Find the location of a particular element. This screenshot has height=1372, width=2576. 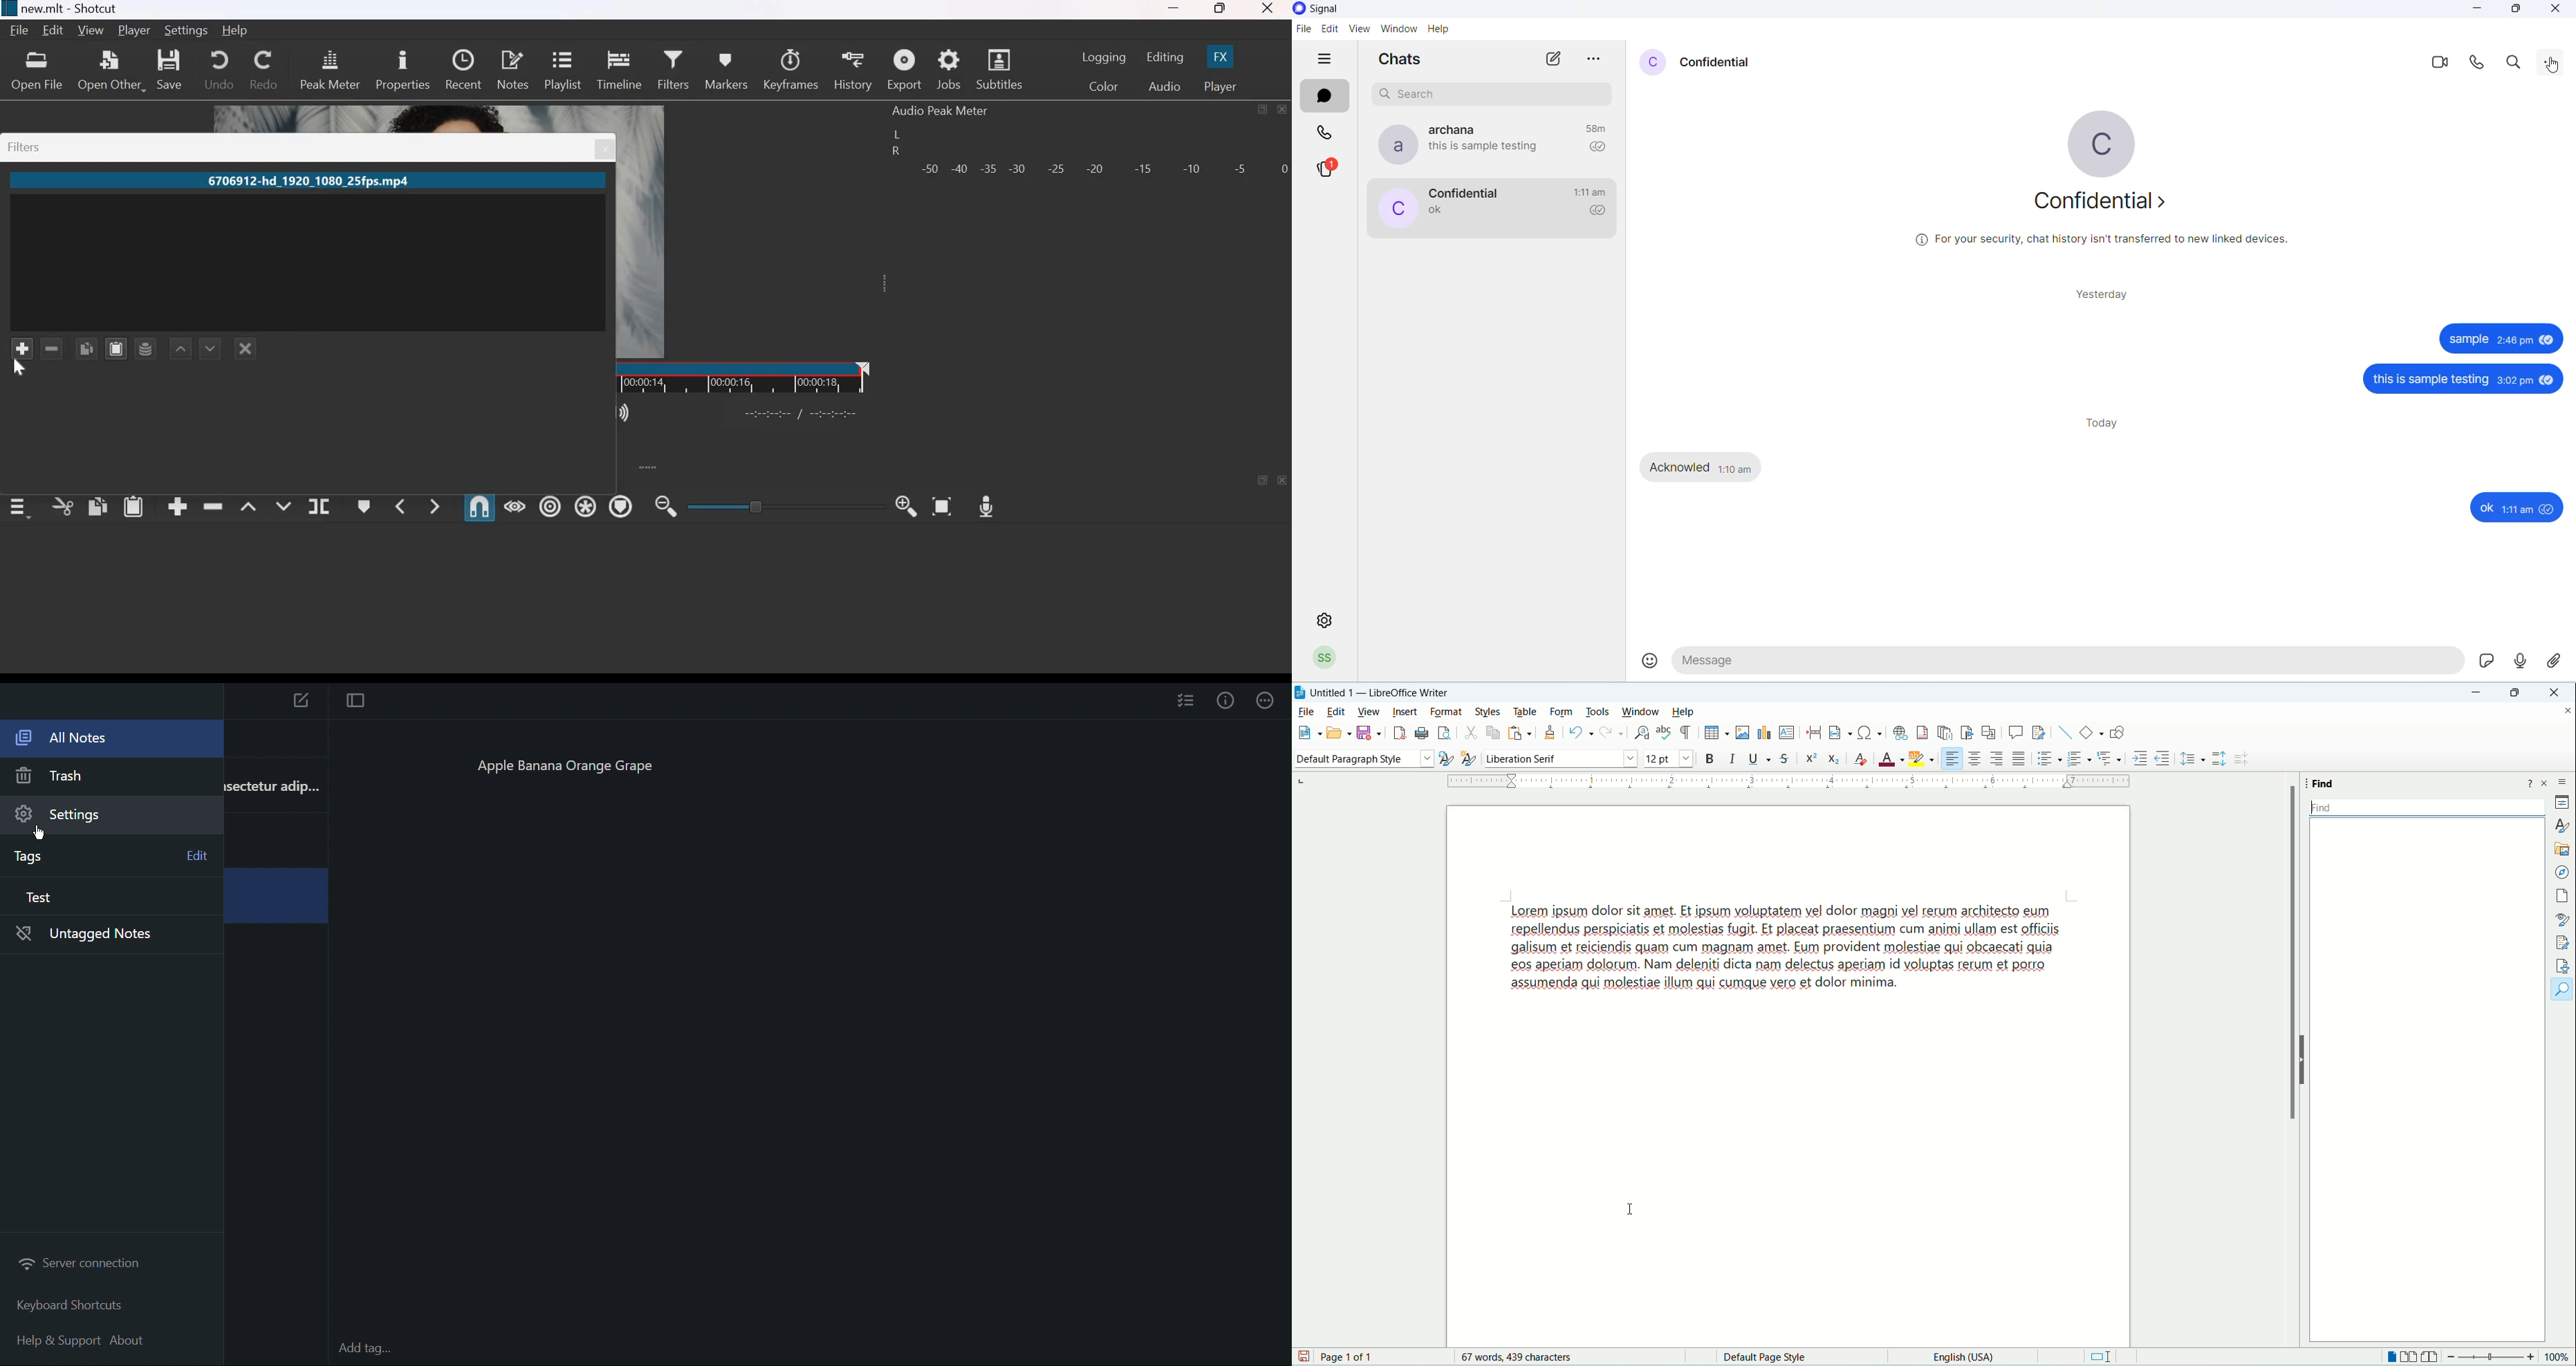

Untagged Notes is located at coordinates (101, 936).